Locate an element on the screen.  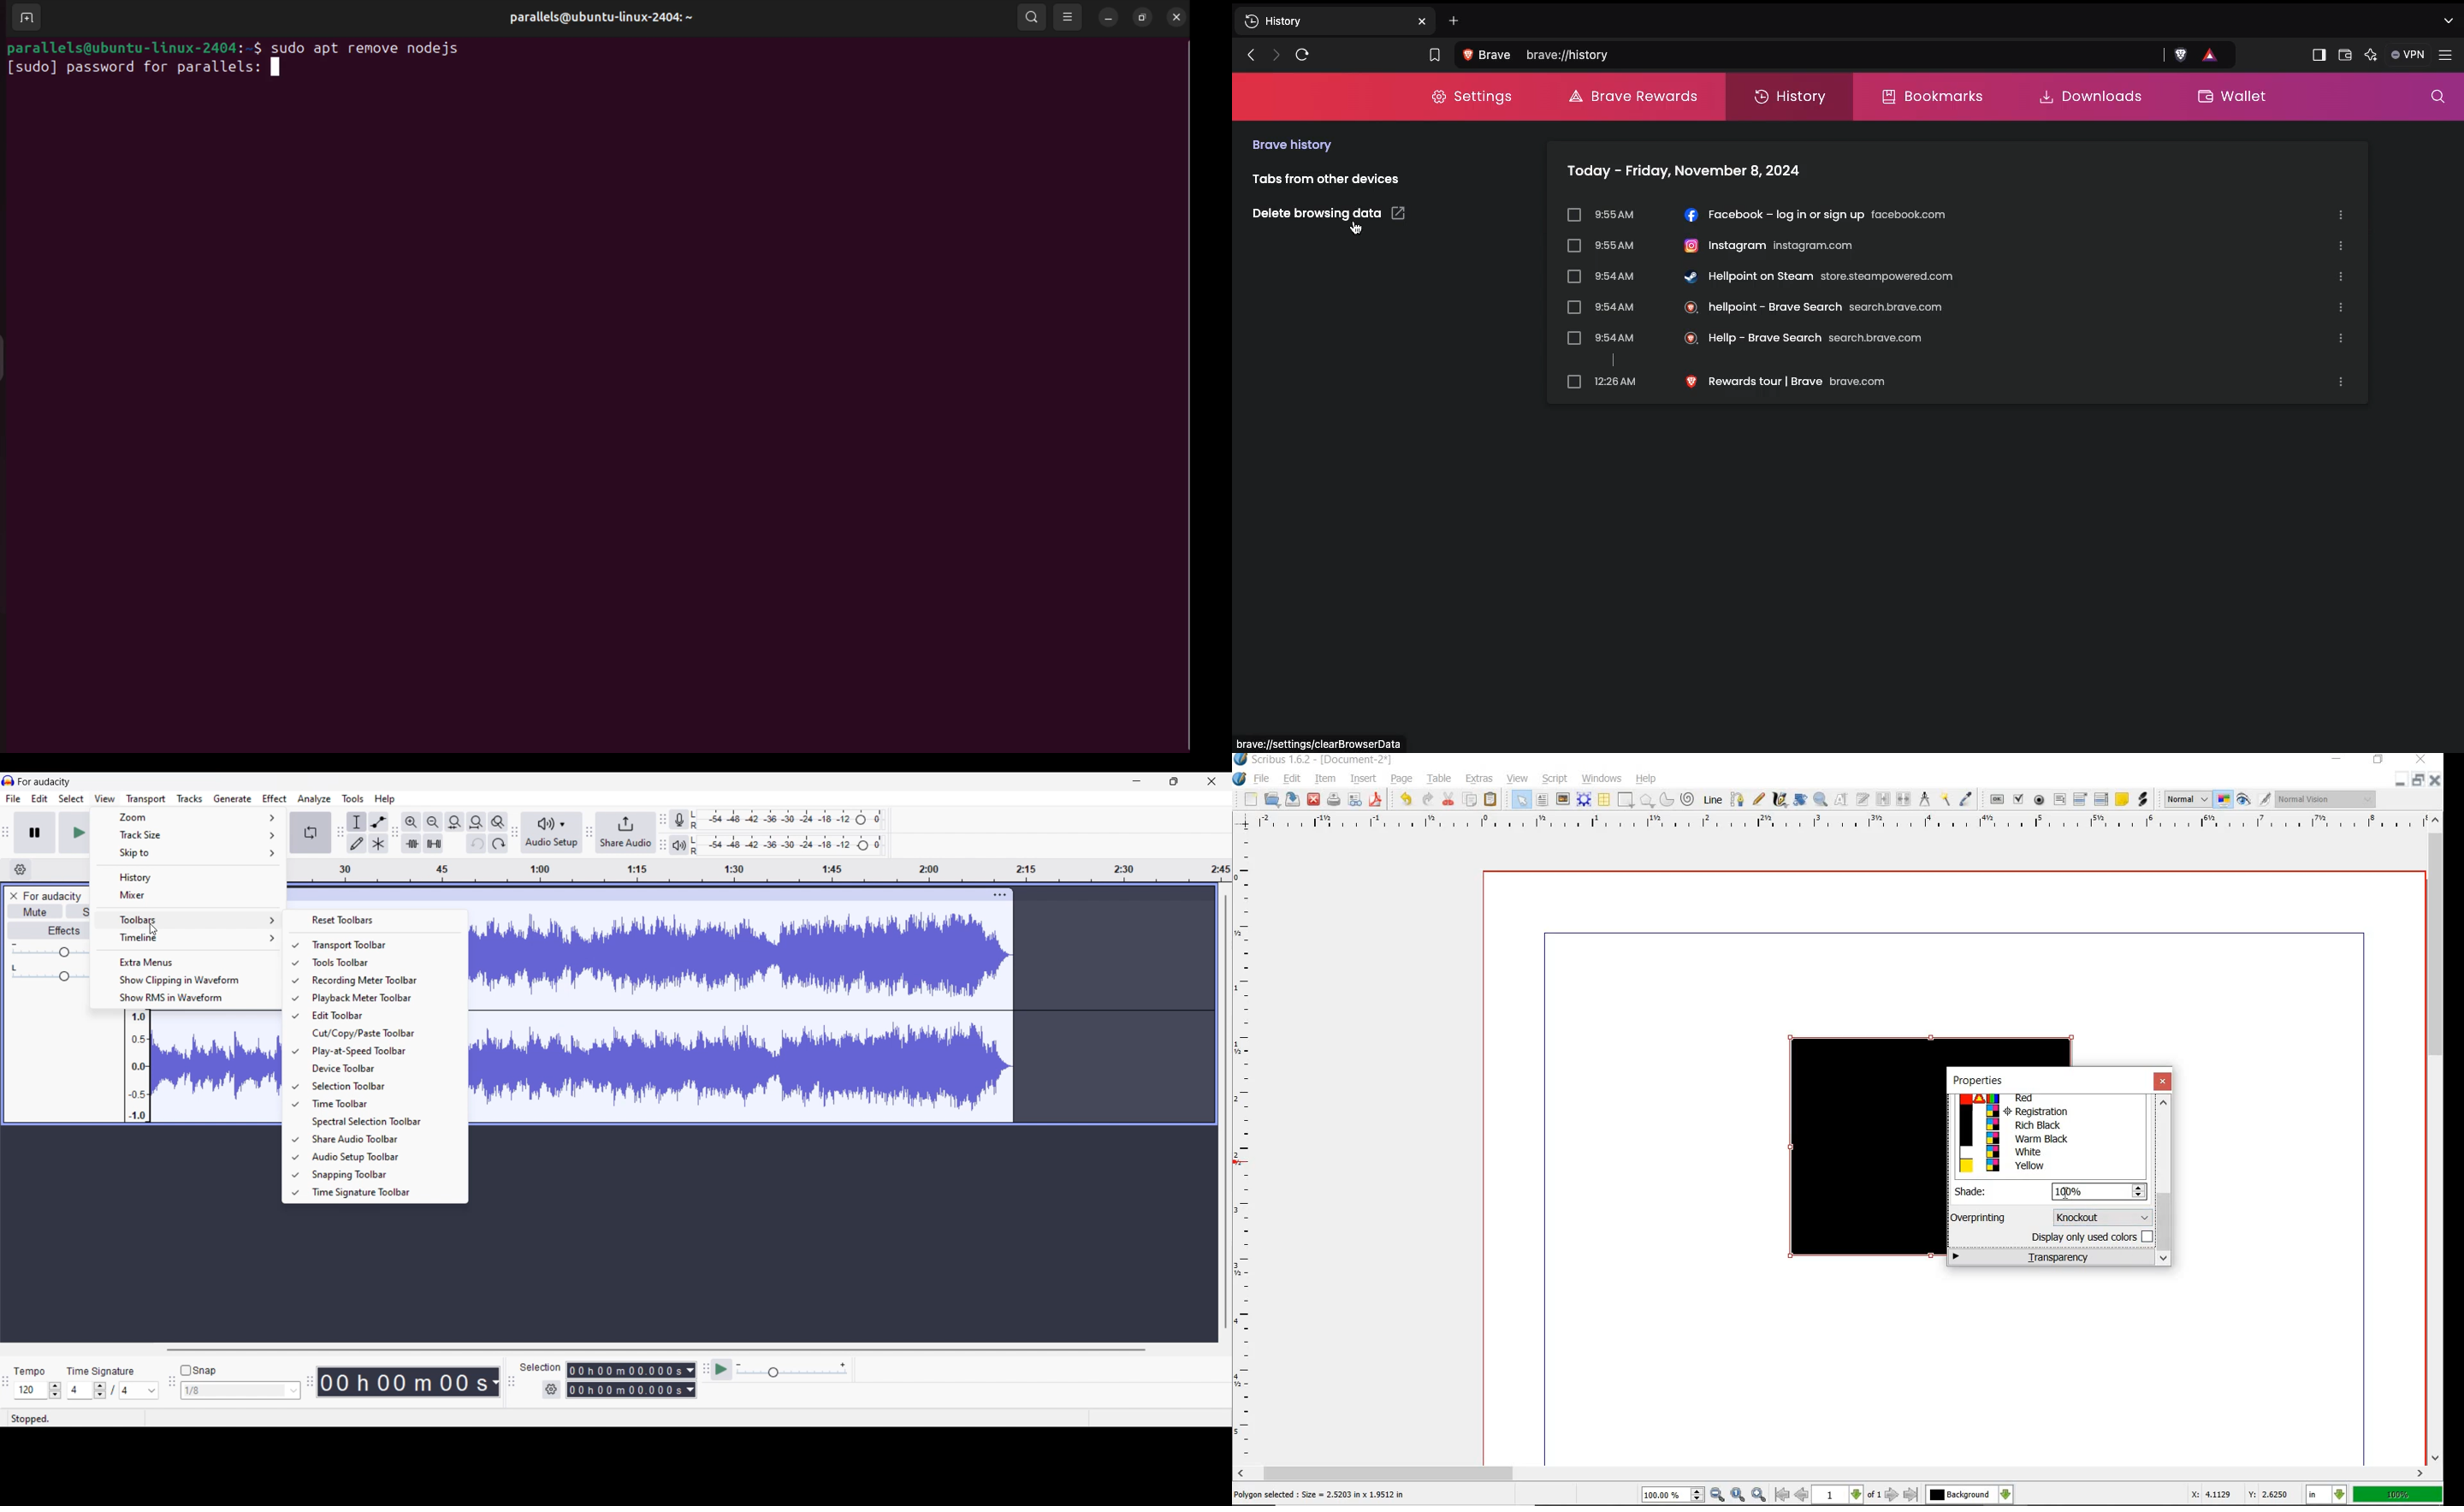
preflight verifier is located at coordinates (1355, 800).